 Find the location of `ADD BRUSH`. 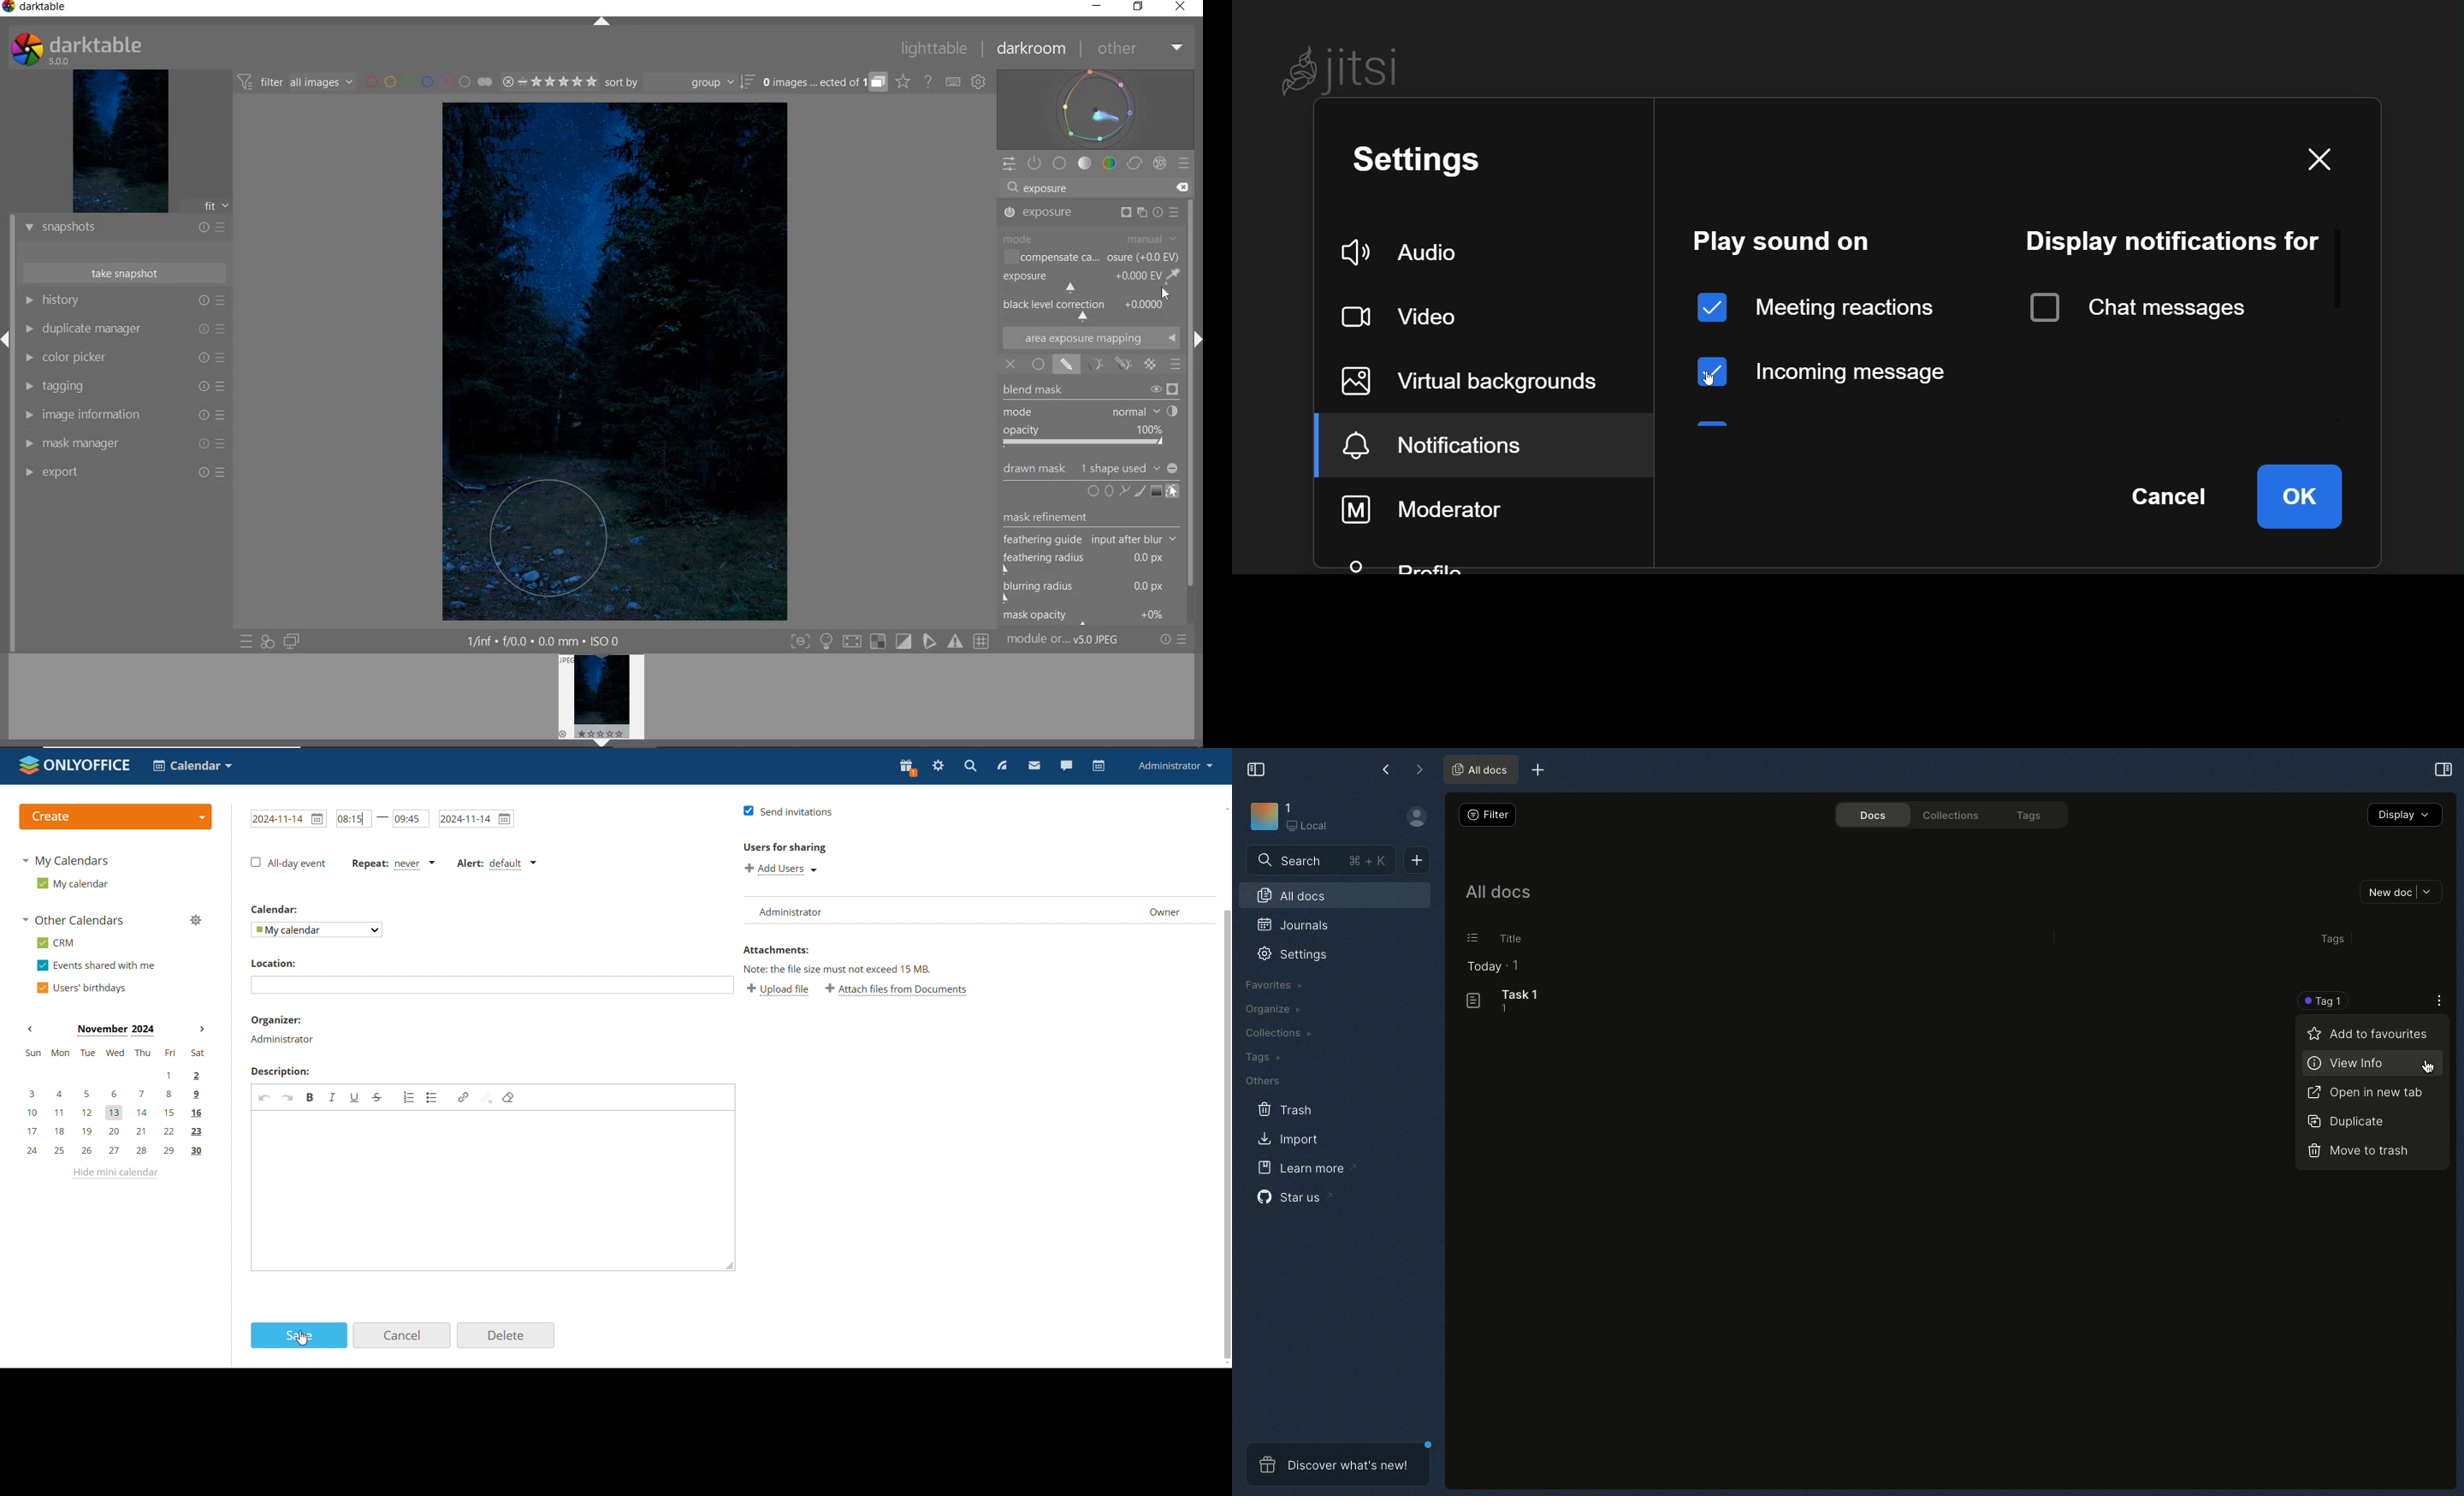

ADD BRUSH is located at coordinates (1140, 490).